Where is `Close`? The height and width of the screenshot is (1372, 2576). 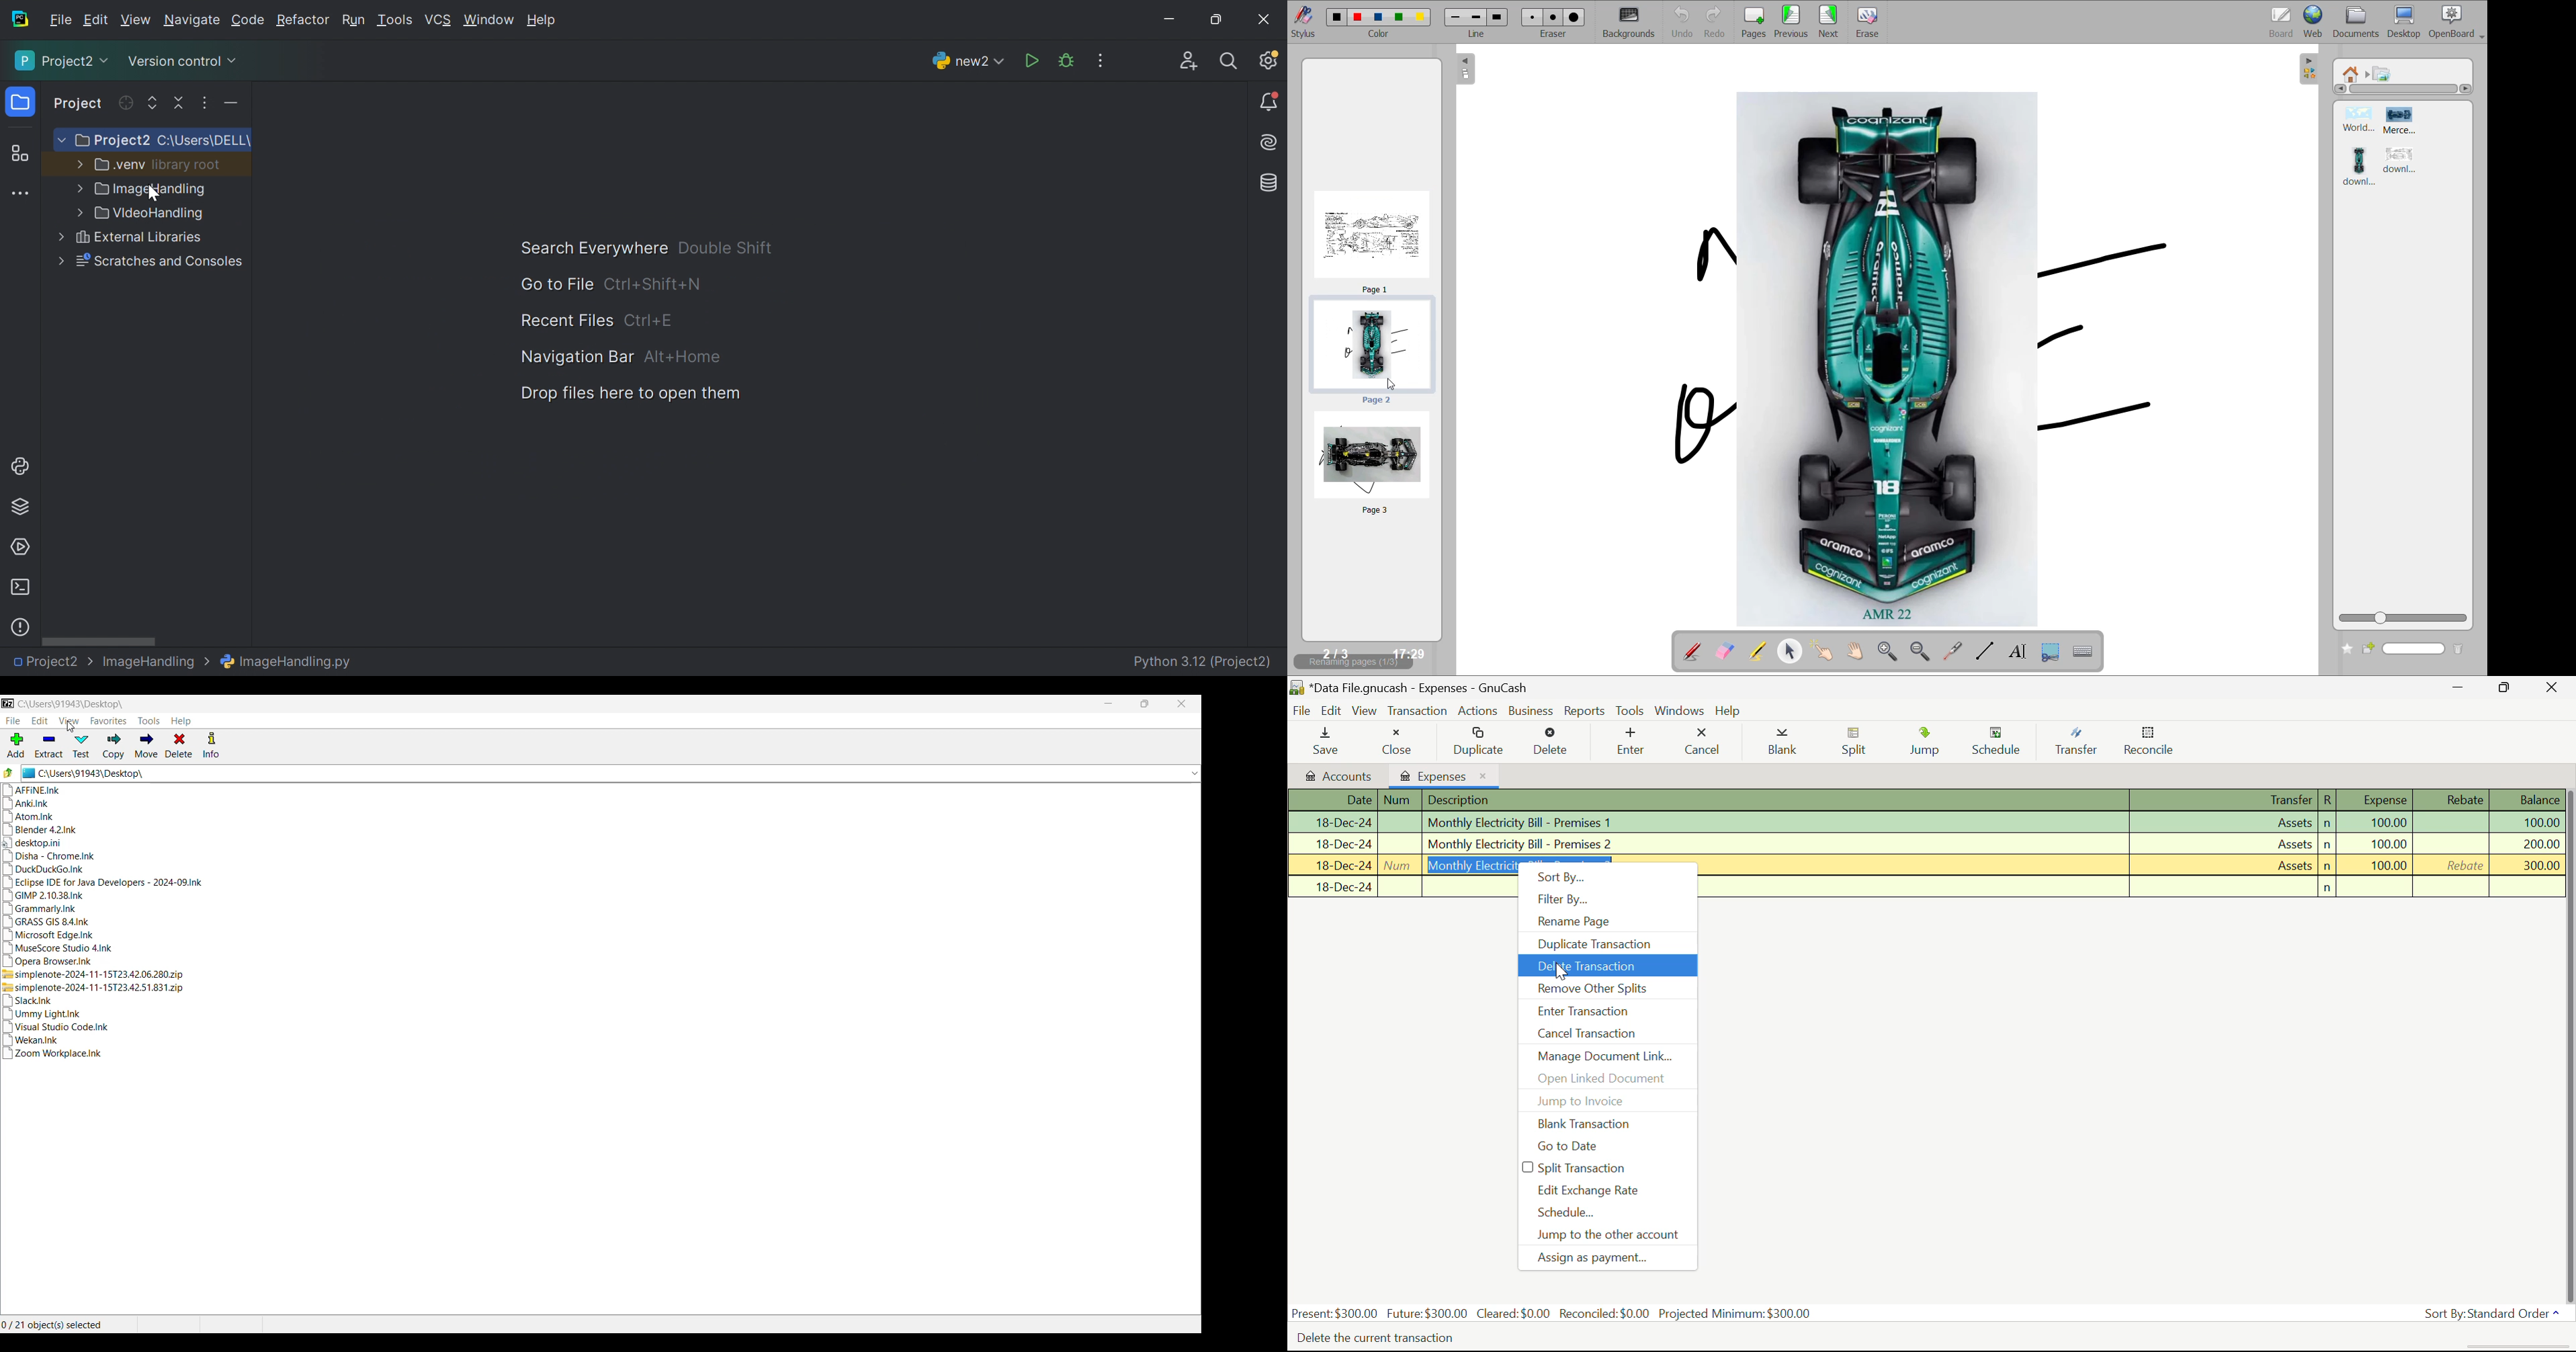
Close is located at coordinates (1182, 704).